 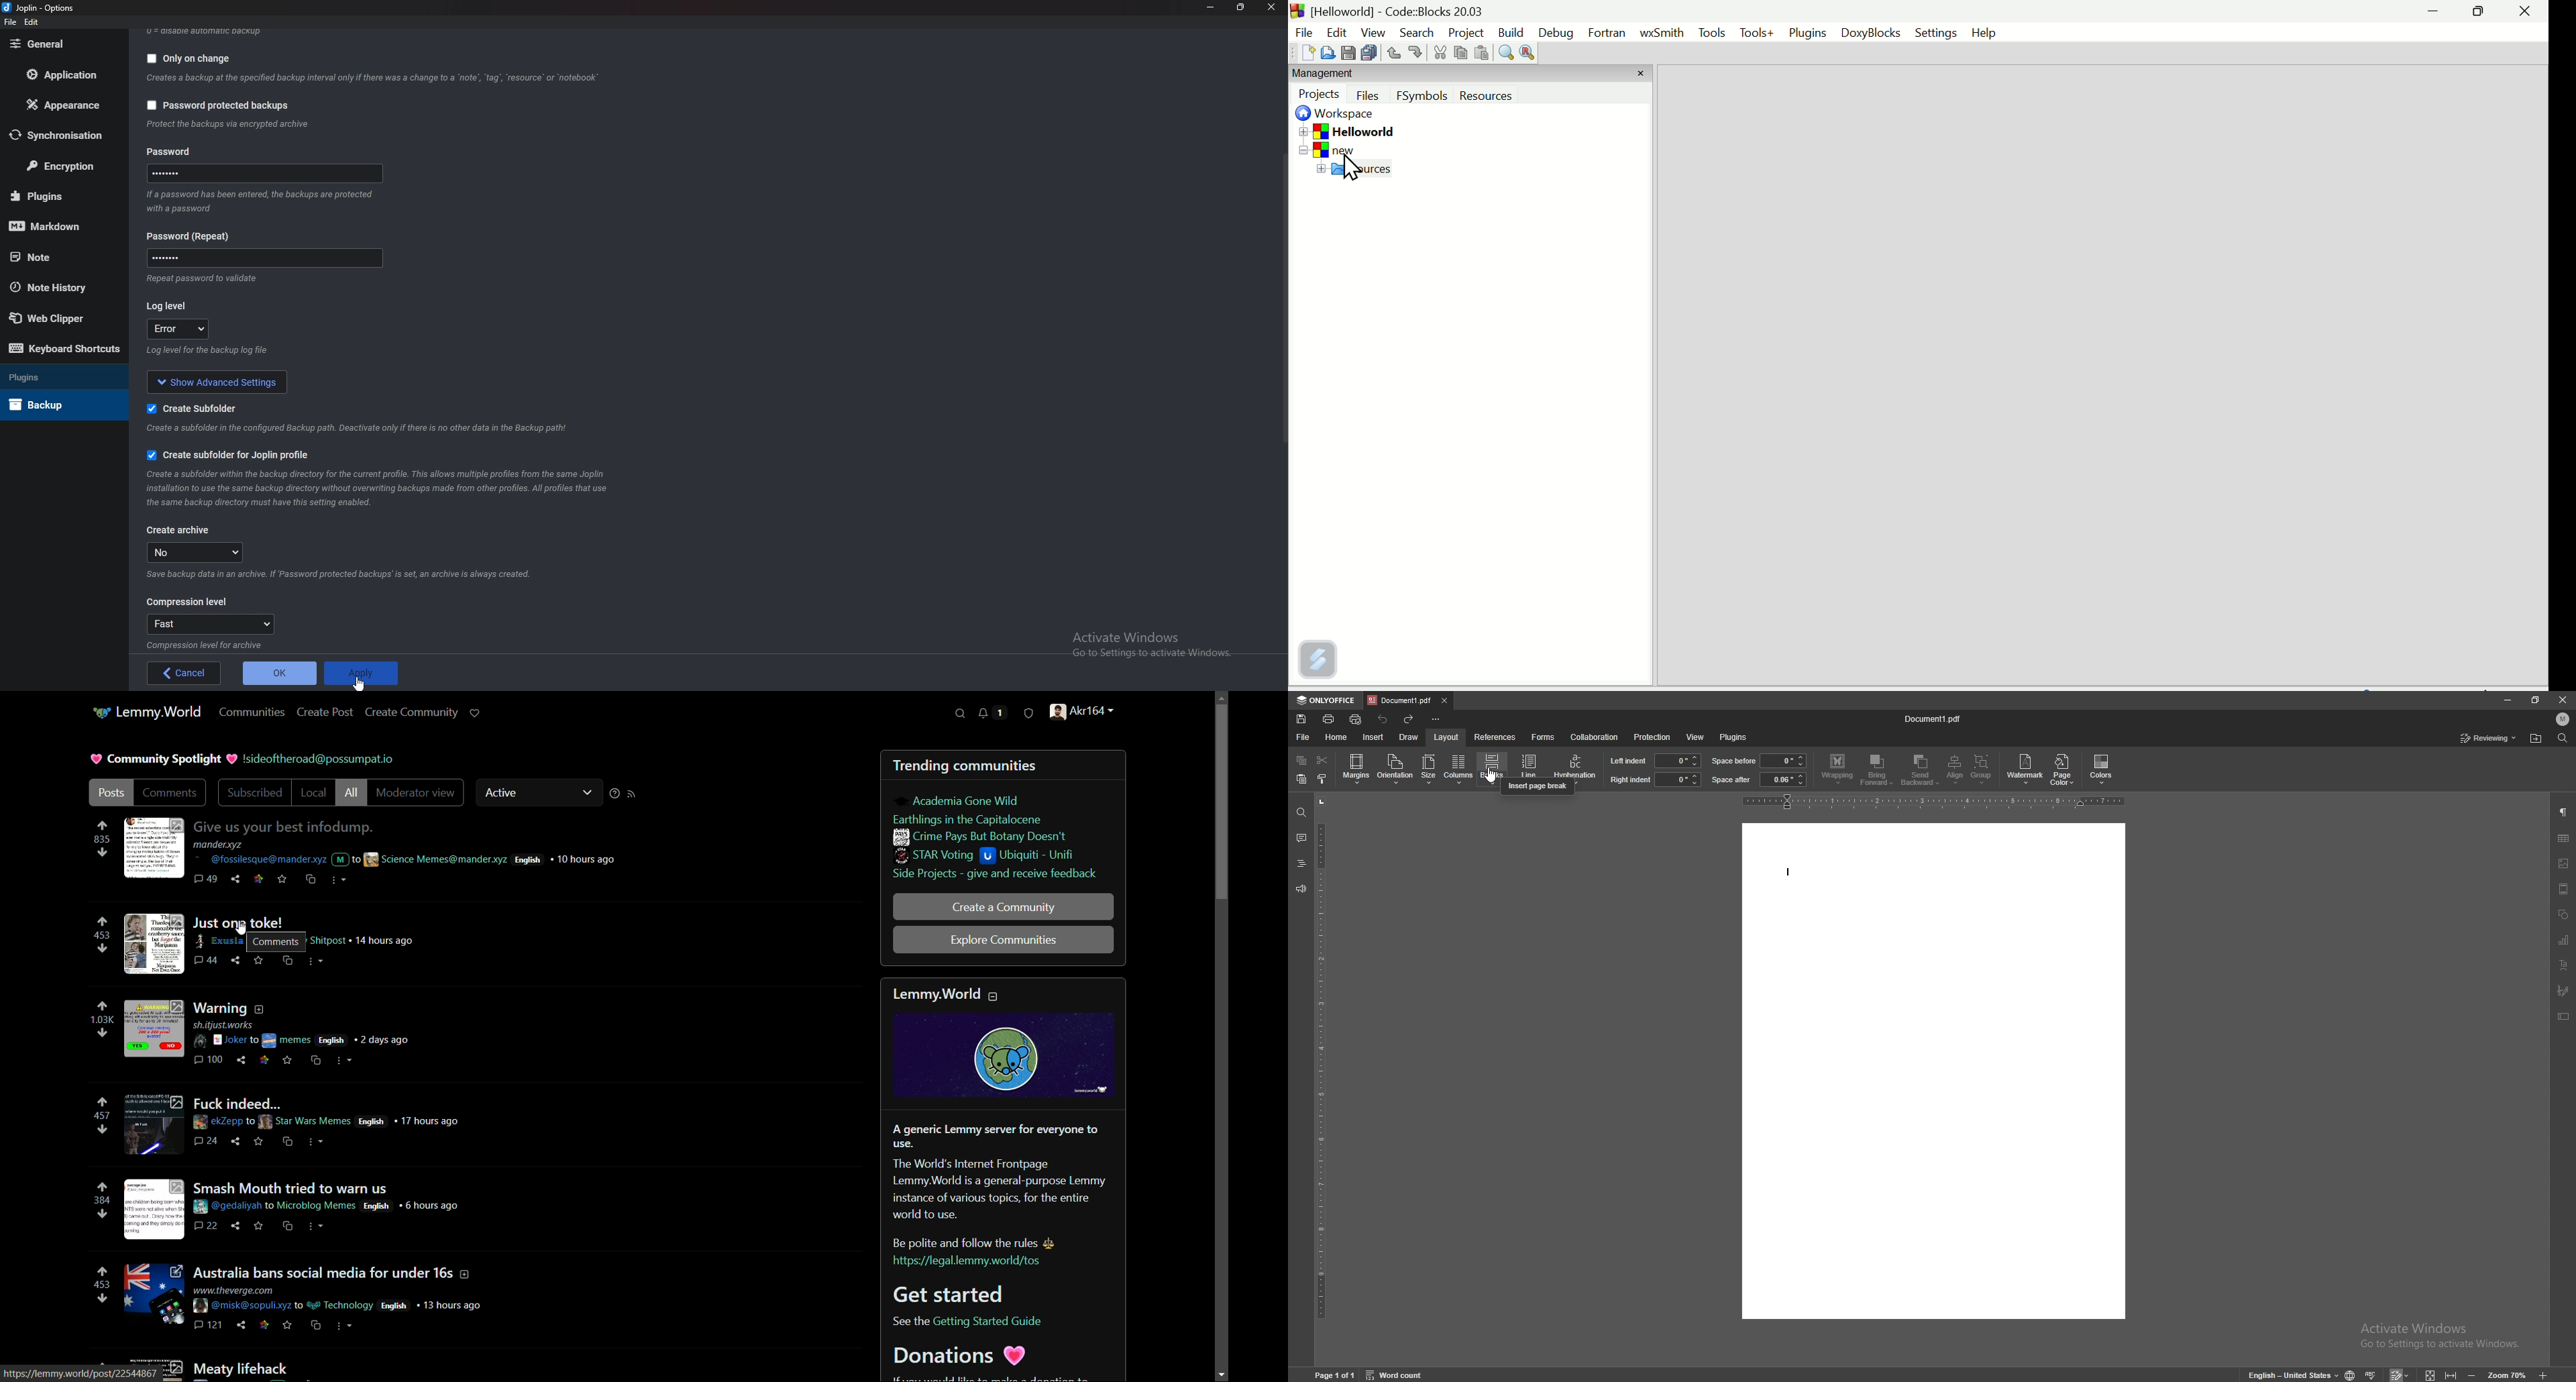 I want to click on ekZepp, so click(x=218, y=1124).